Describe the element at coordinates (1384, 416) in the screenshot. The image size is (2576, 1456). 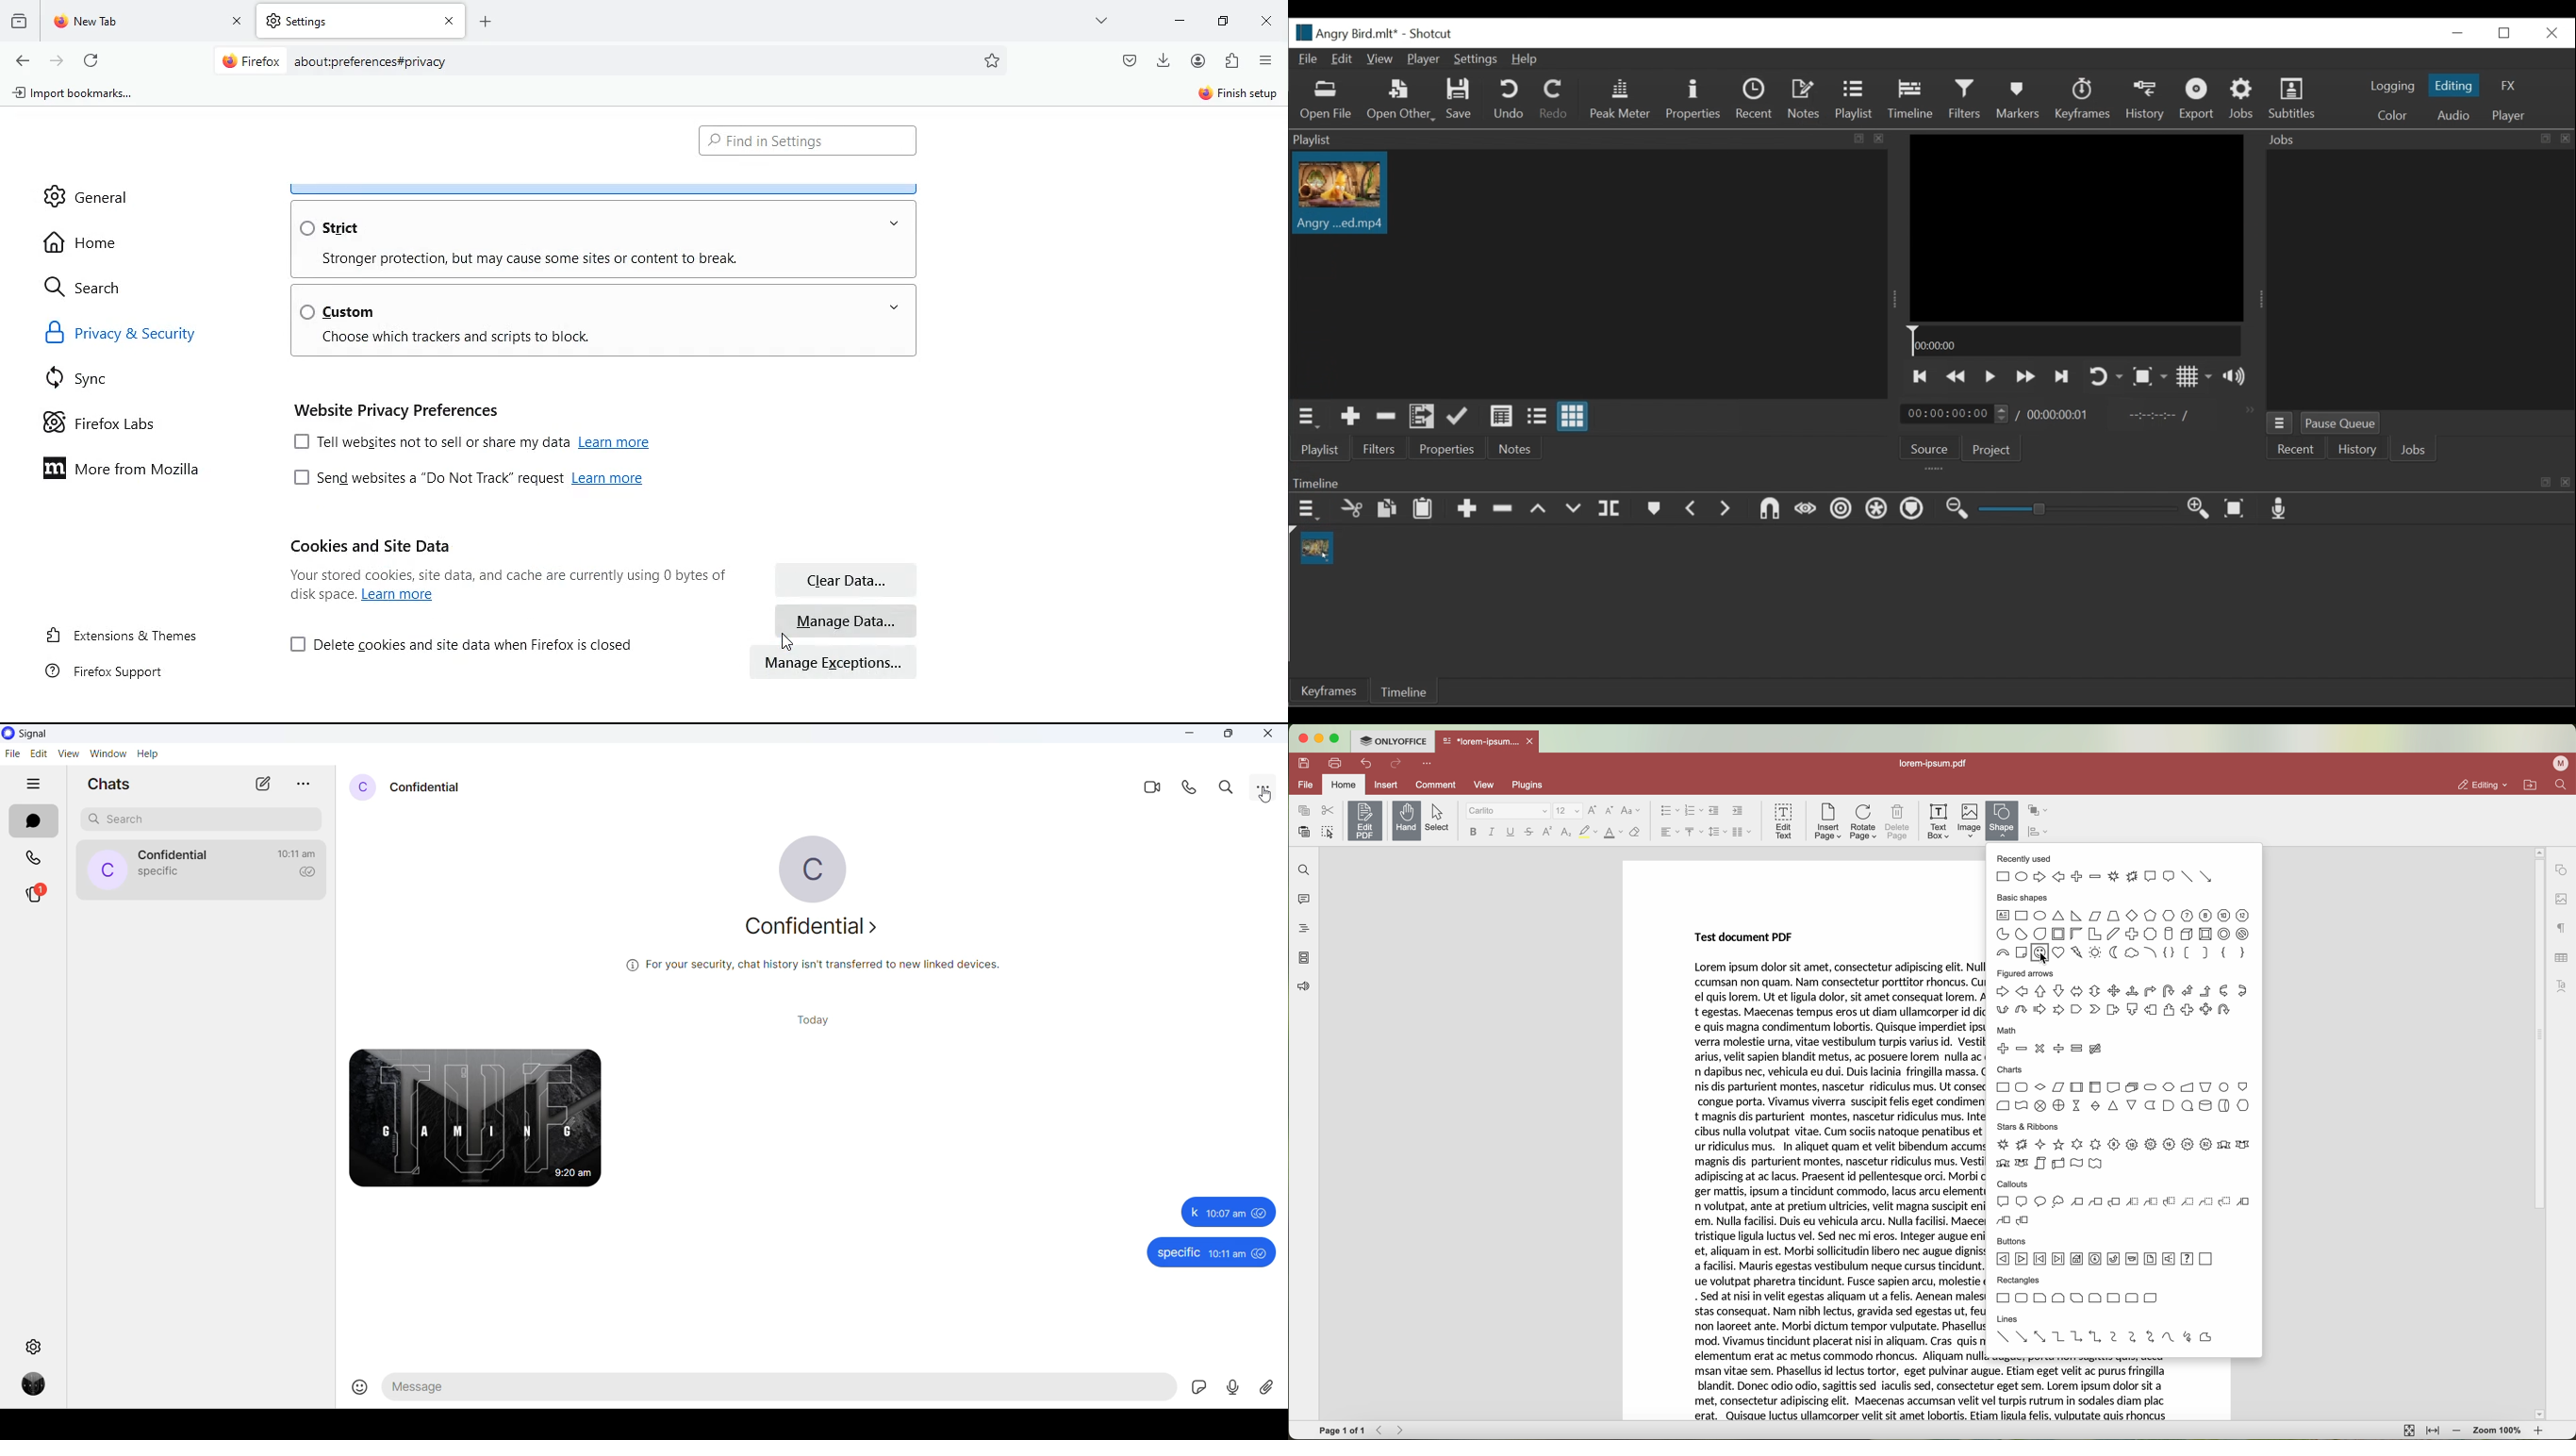
I see `Remove cut` at that location.